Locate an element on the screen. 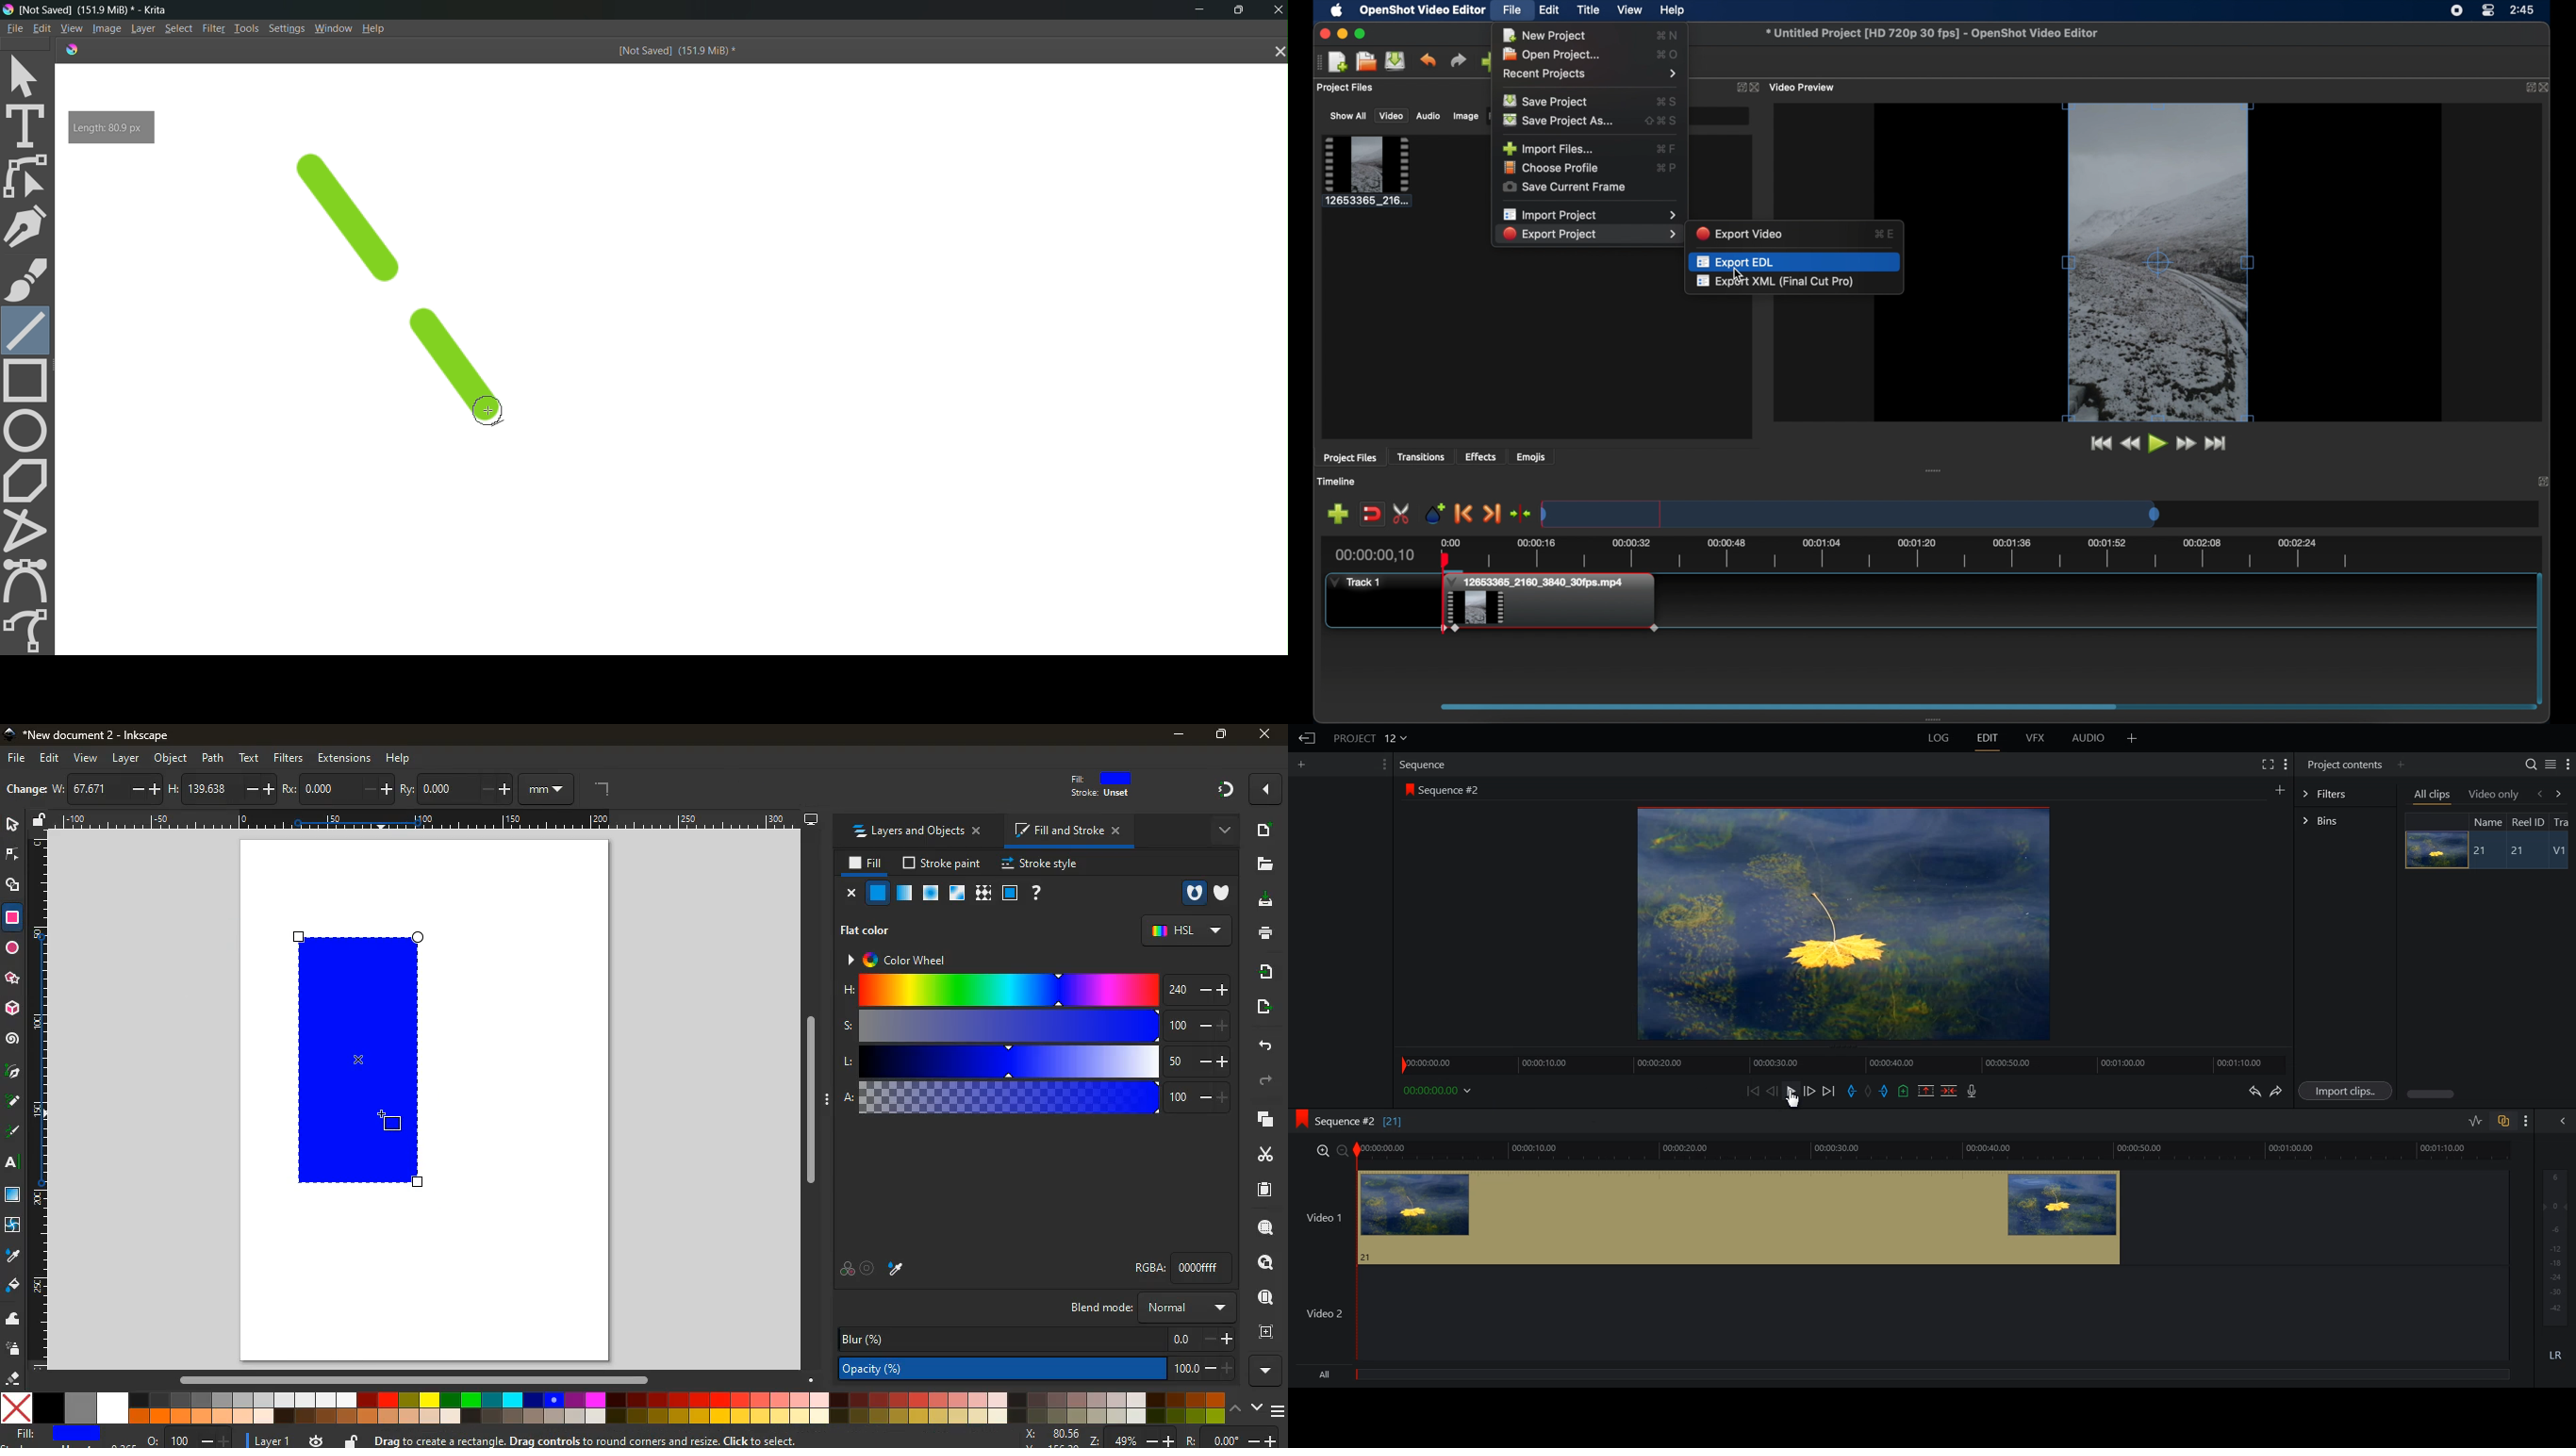 This screenshot has height=1456, width=2576. preview is located at coordinates (2191, 262).